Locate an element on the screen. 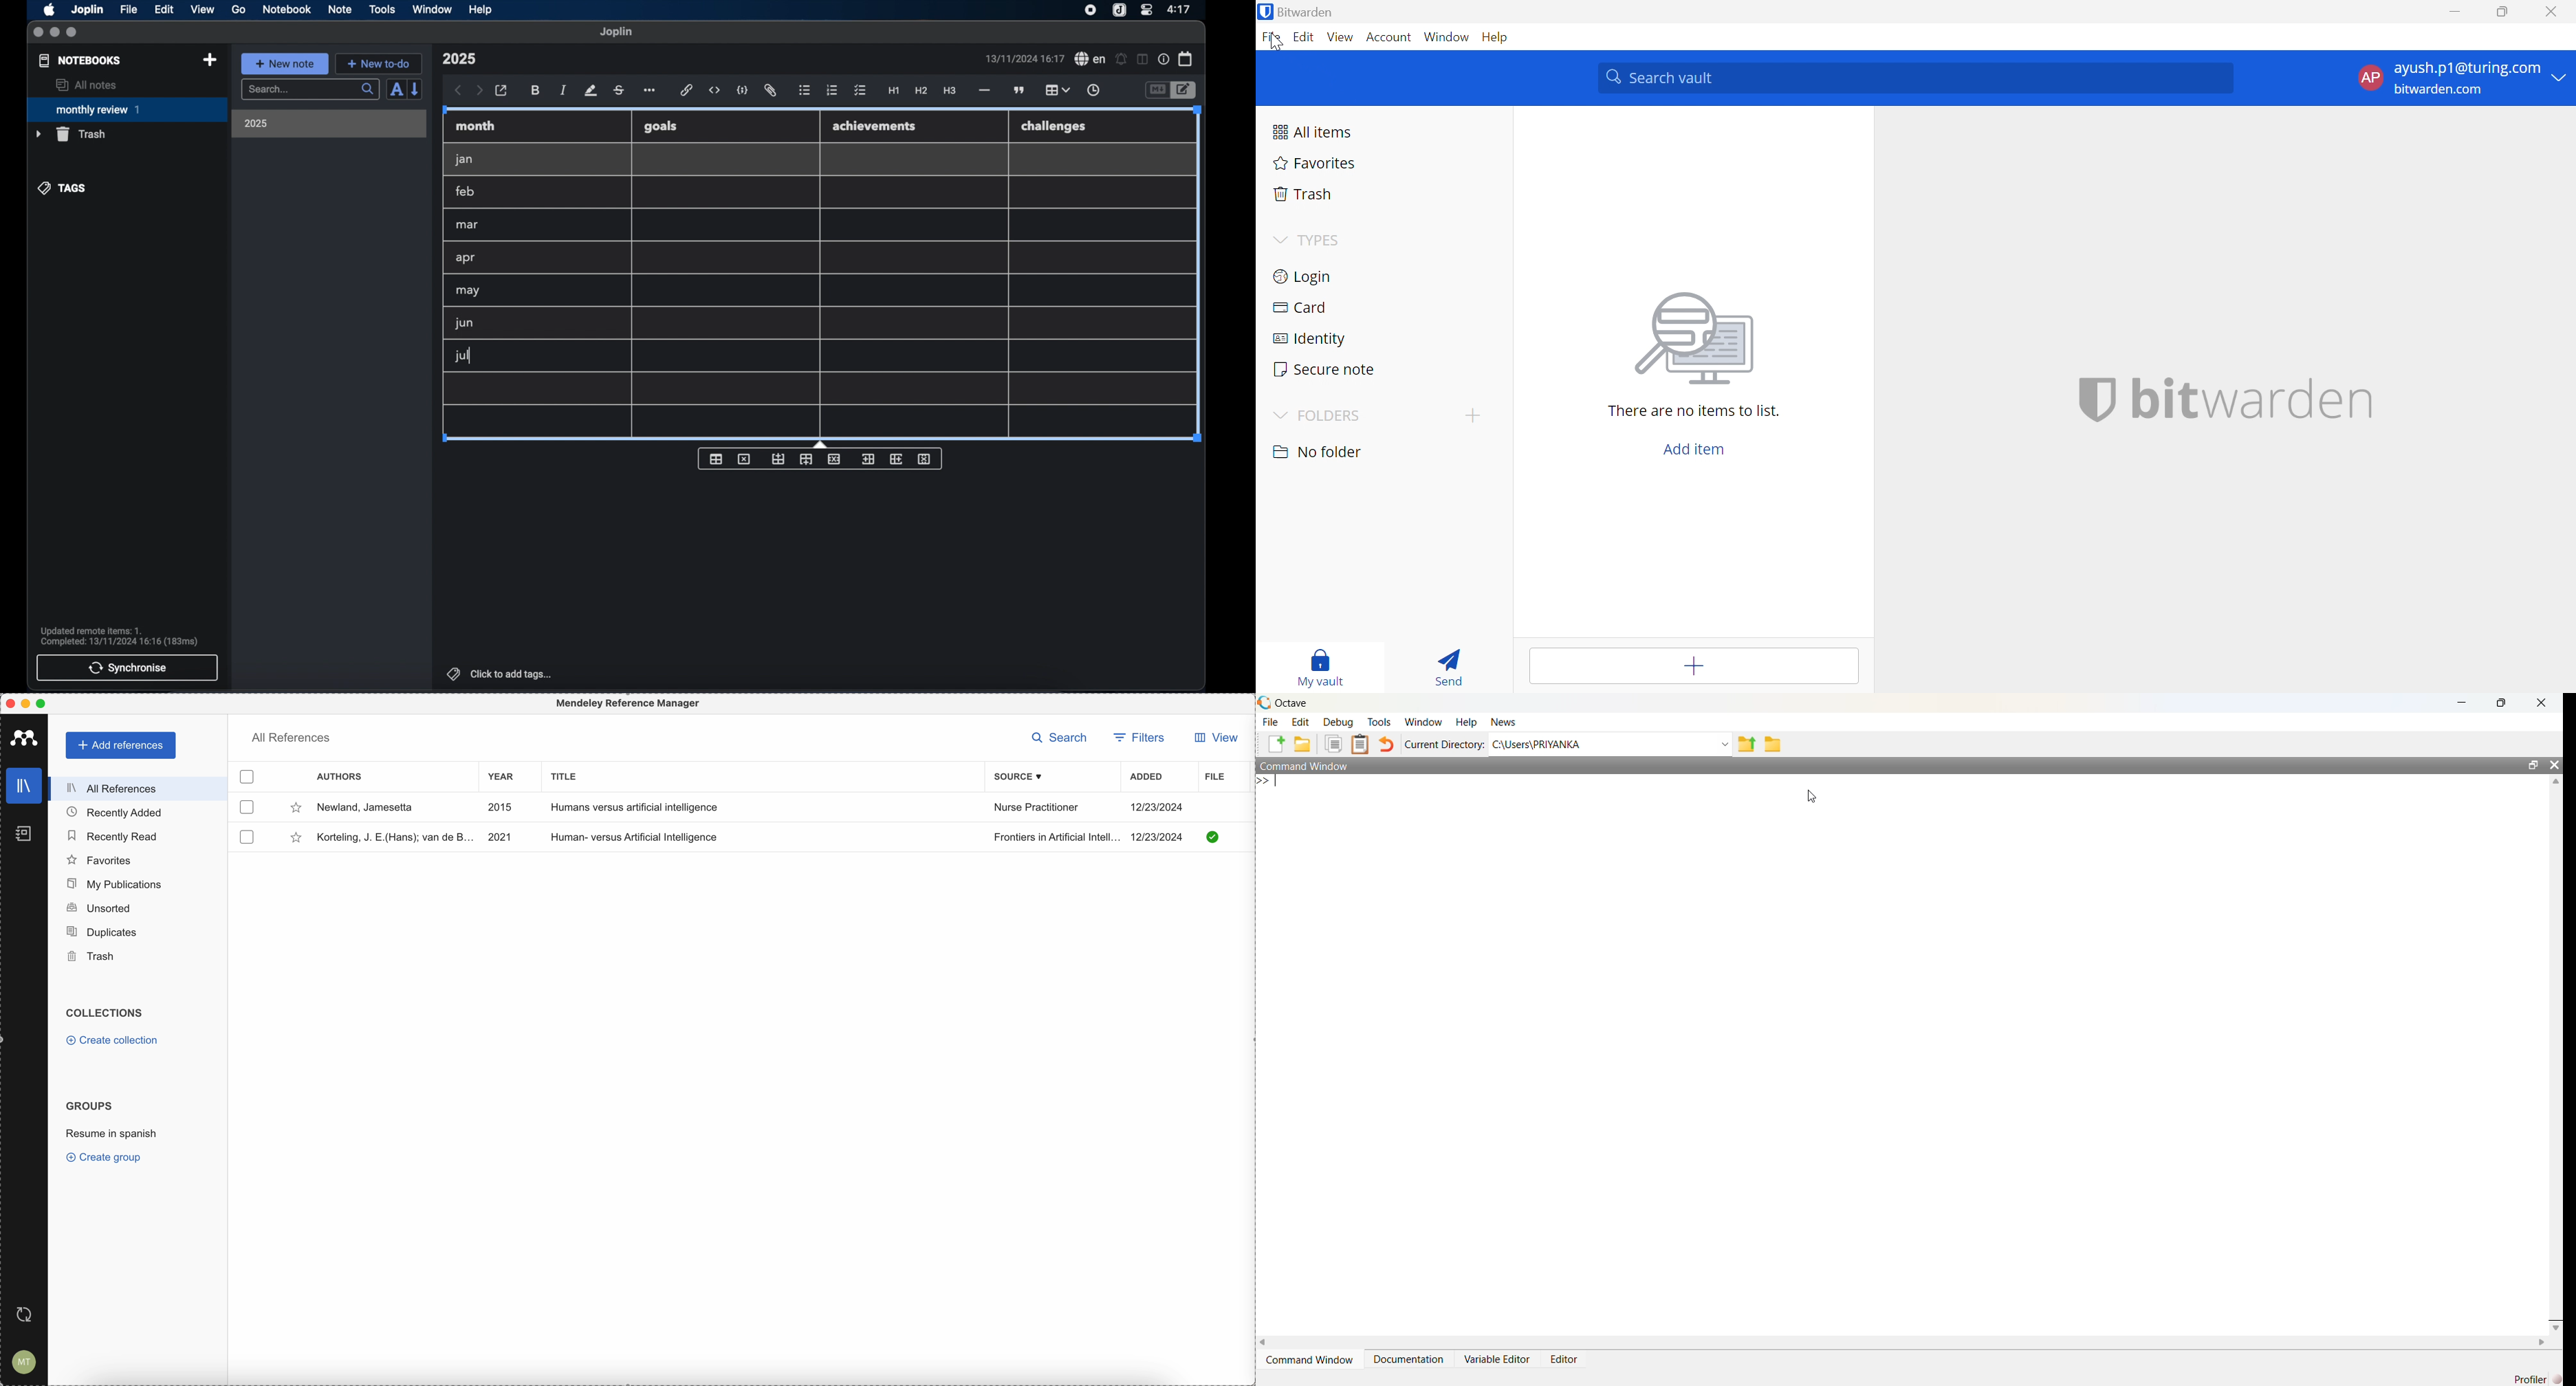 The height and width of the screenshot is (1400, 2576). View is located at coordinates (1341, 37).